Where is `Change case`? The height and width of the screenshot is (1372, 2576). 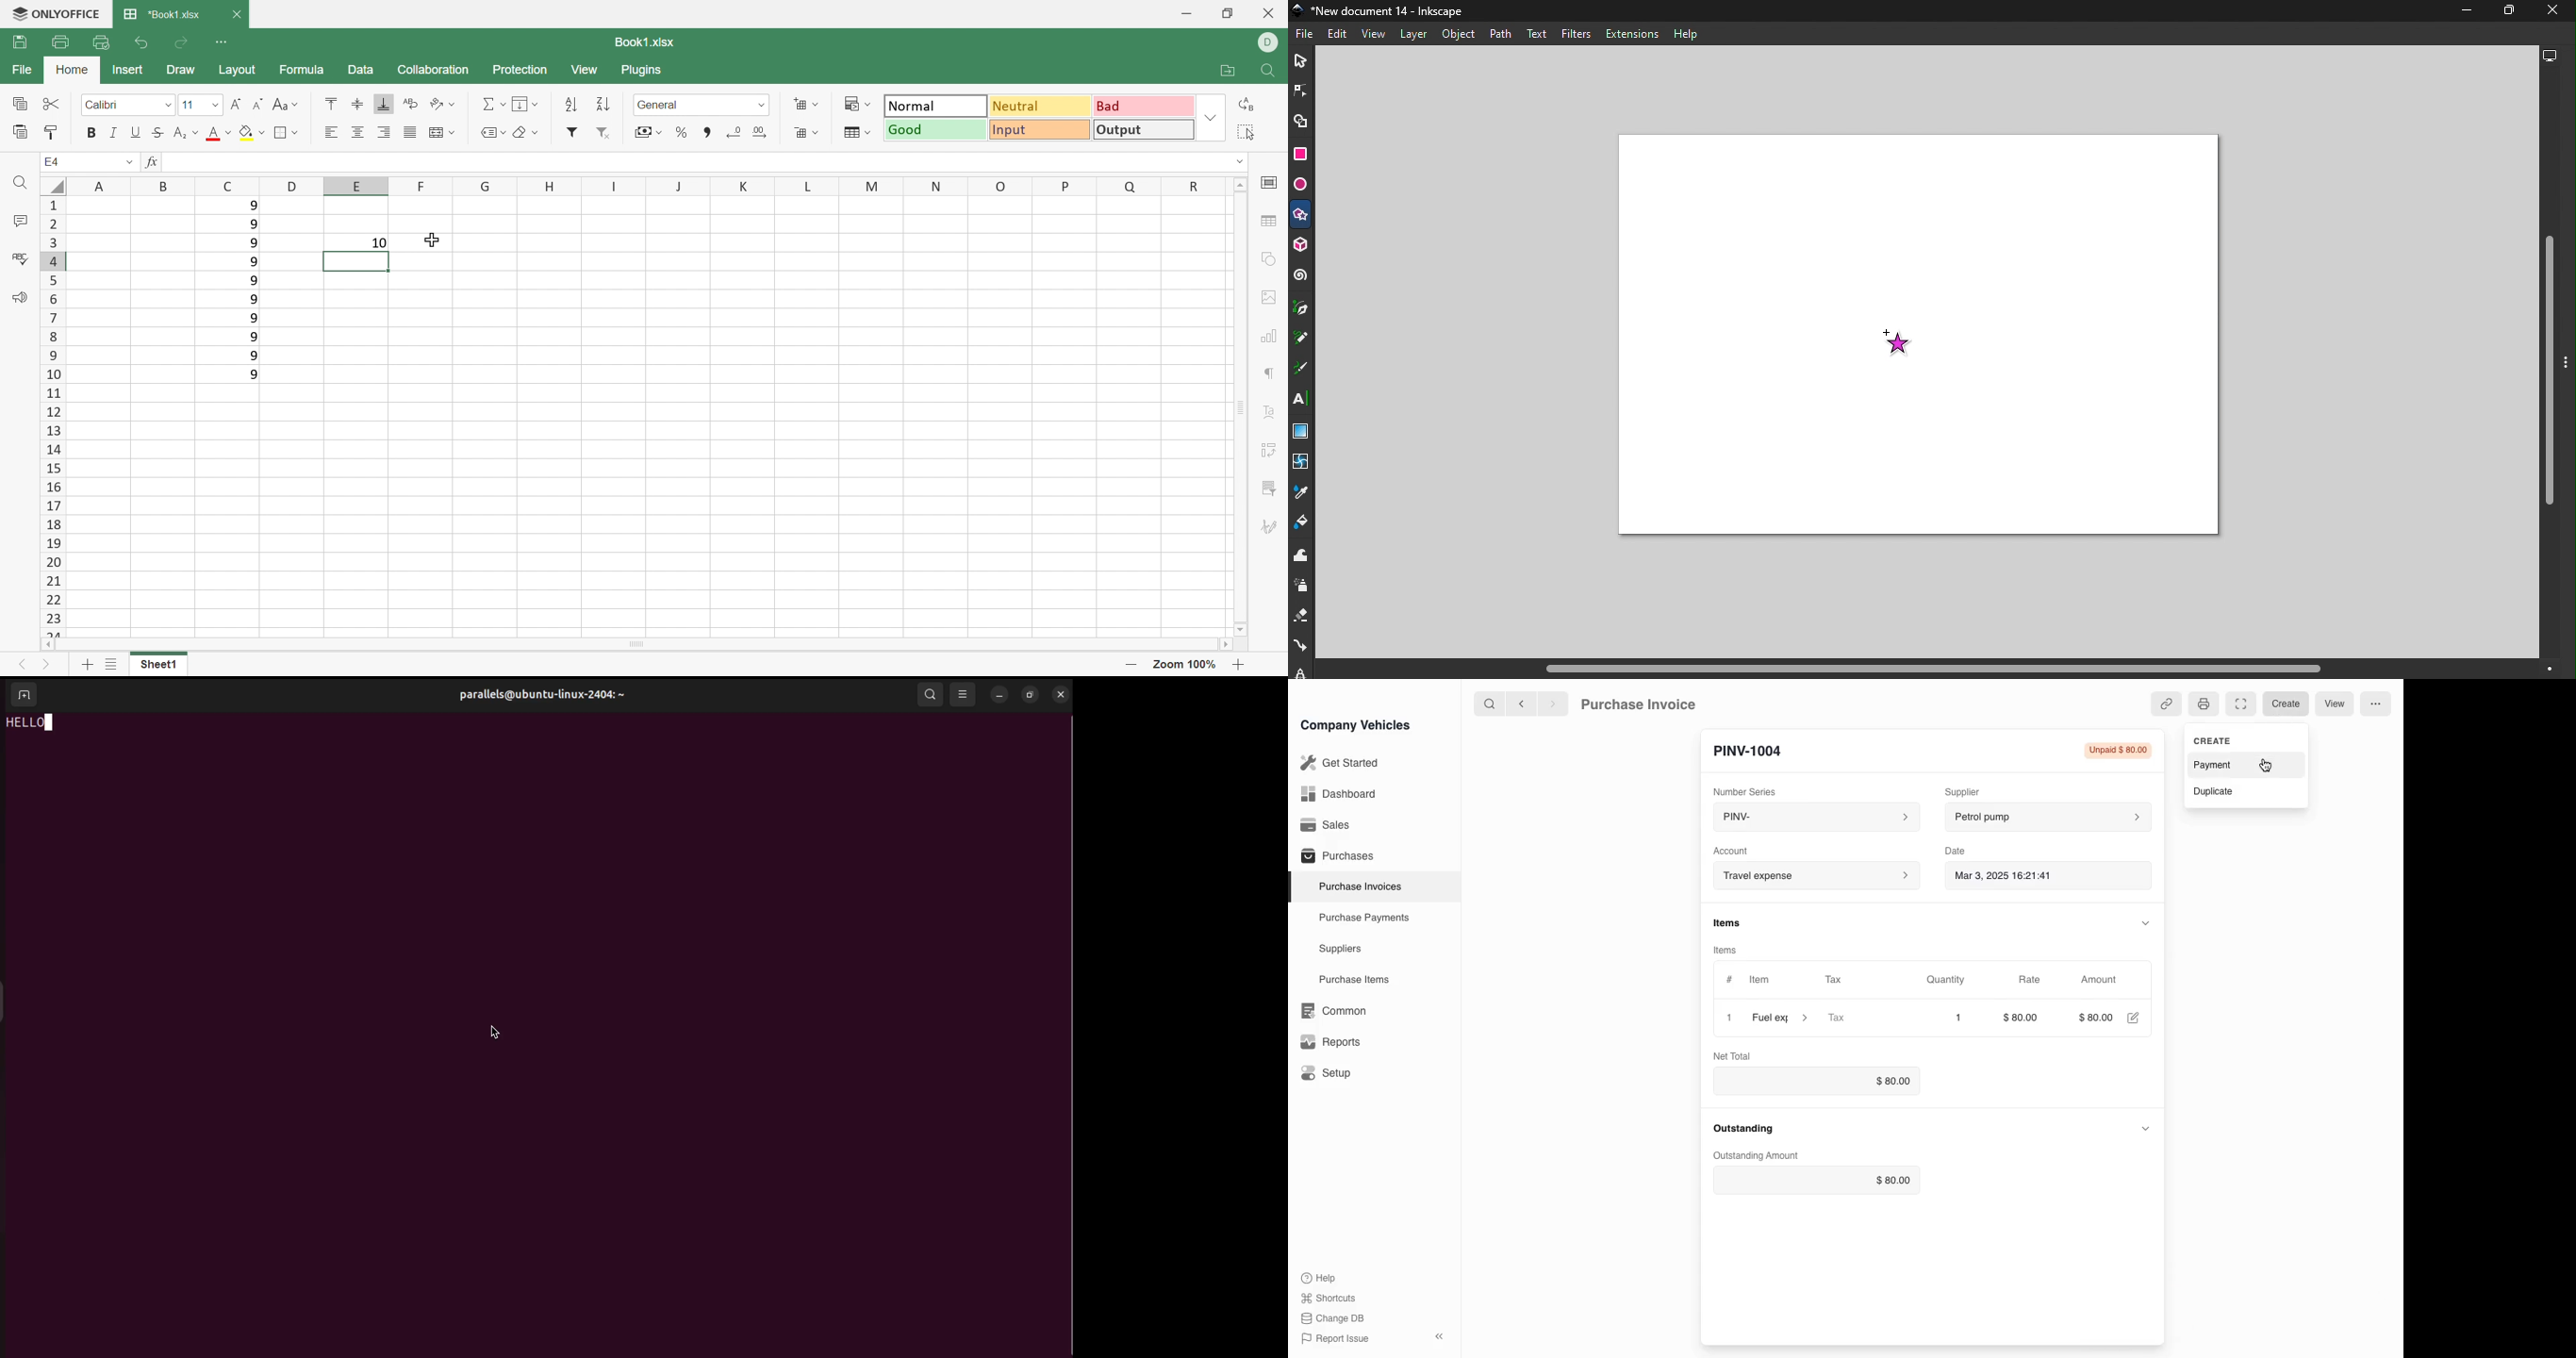
Change case is located at coordinates (286, 105).